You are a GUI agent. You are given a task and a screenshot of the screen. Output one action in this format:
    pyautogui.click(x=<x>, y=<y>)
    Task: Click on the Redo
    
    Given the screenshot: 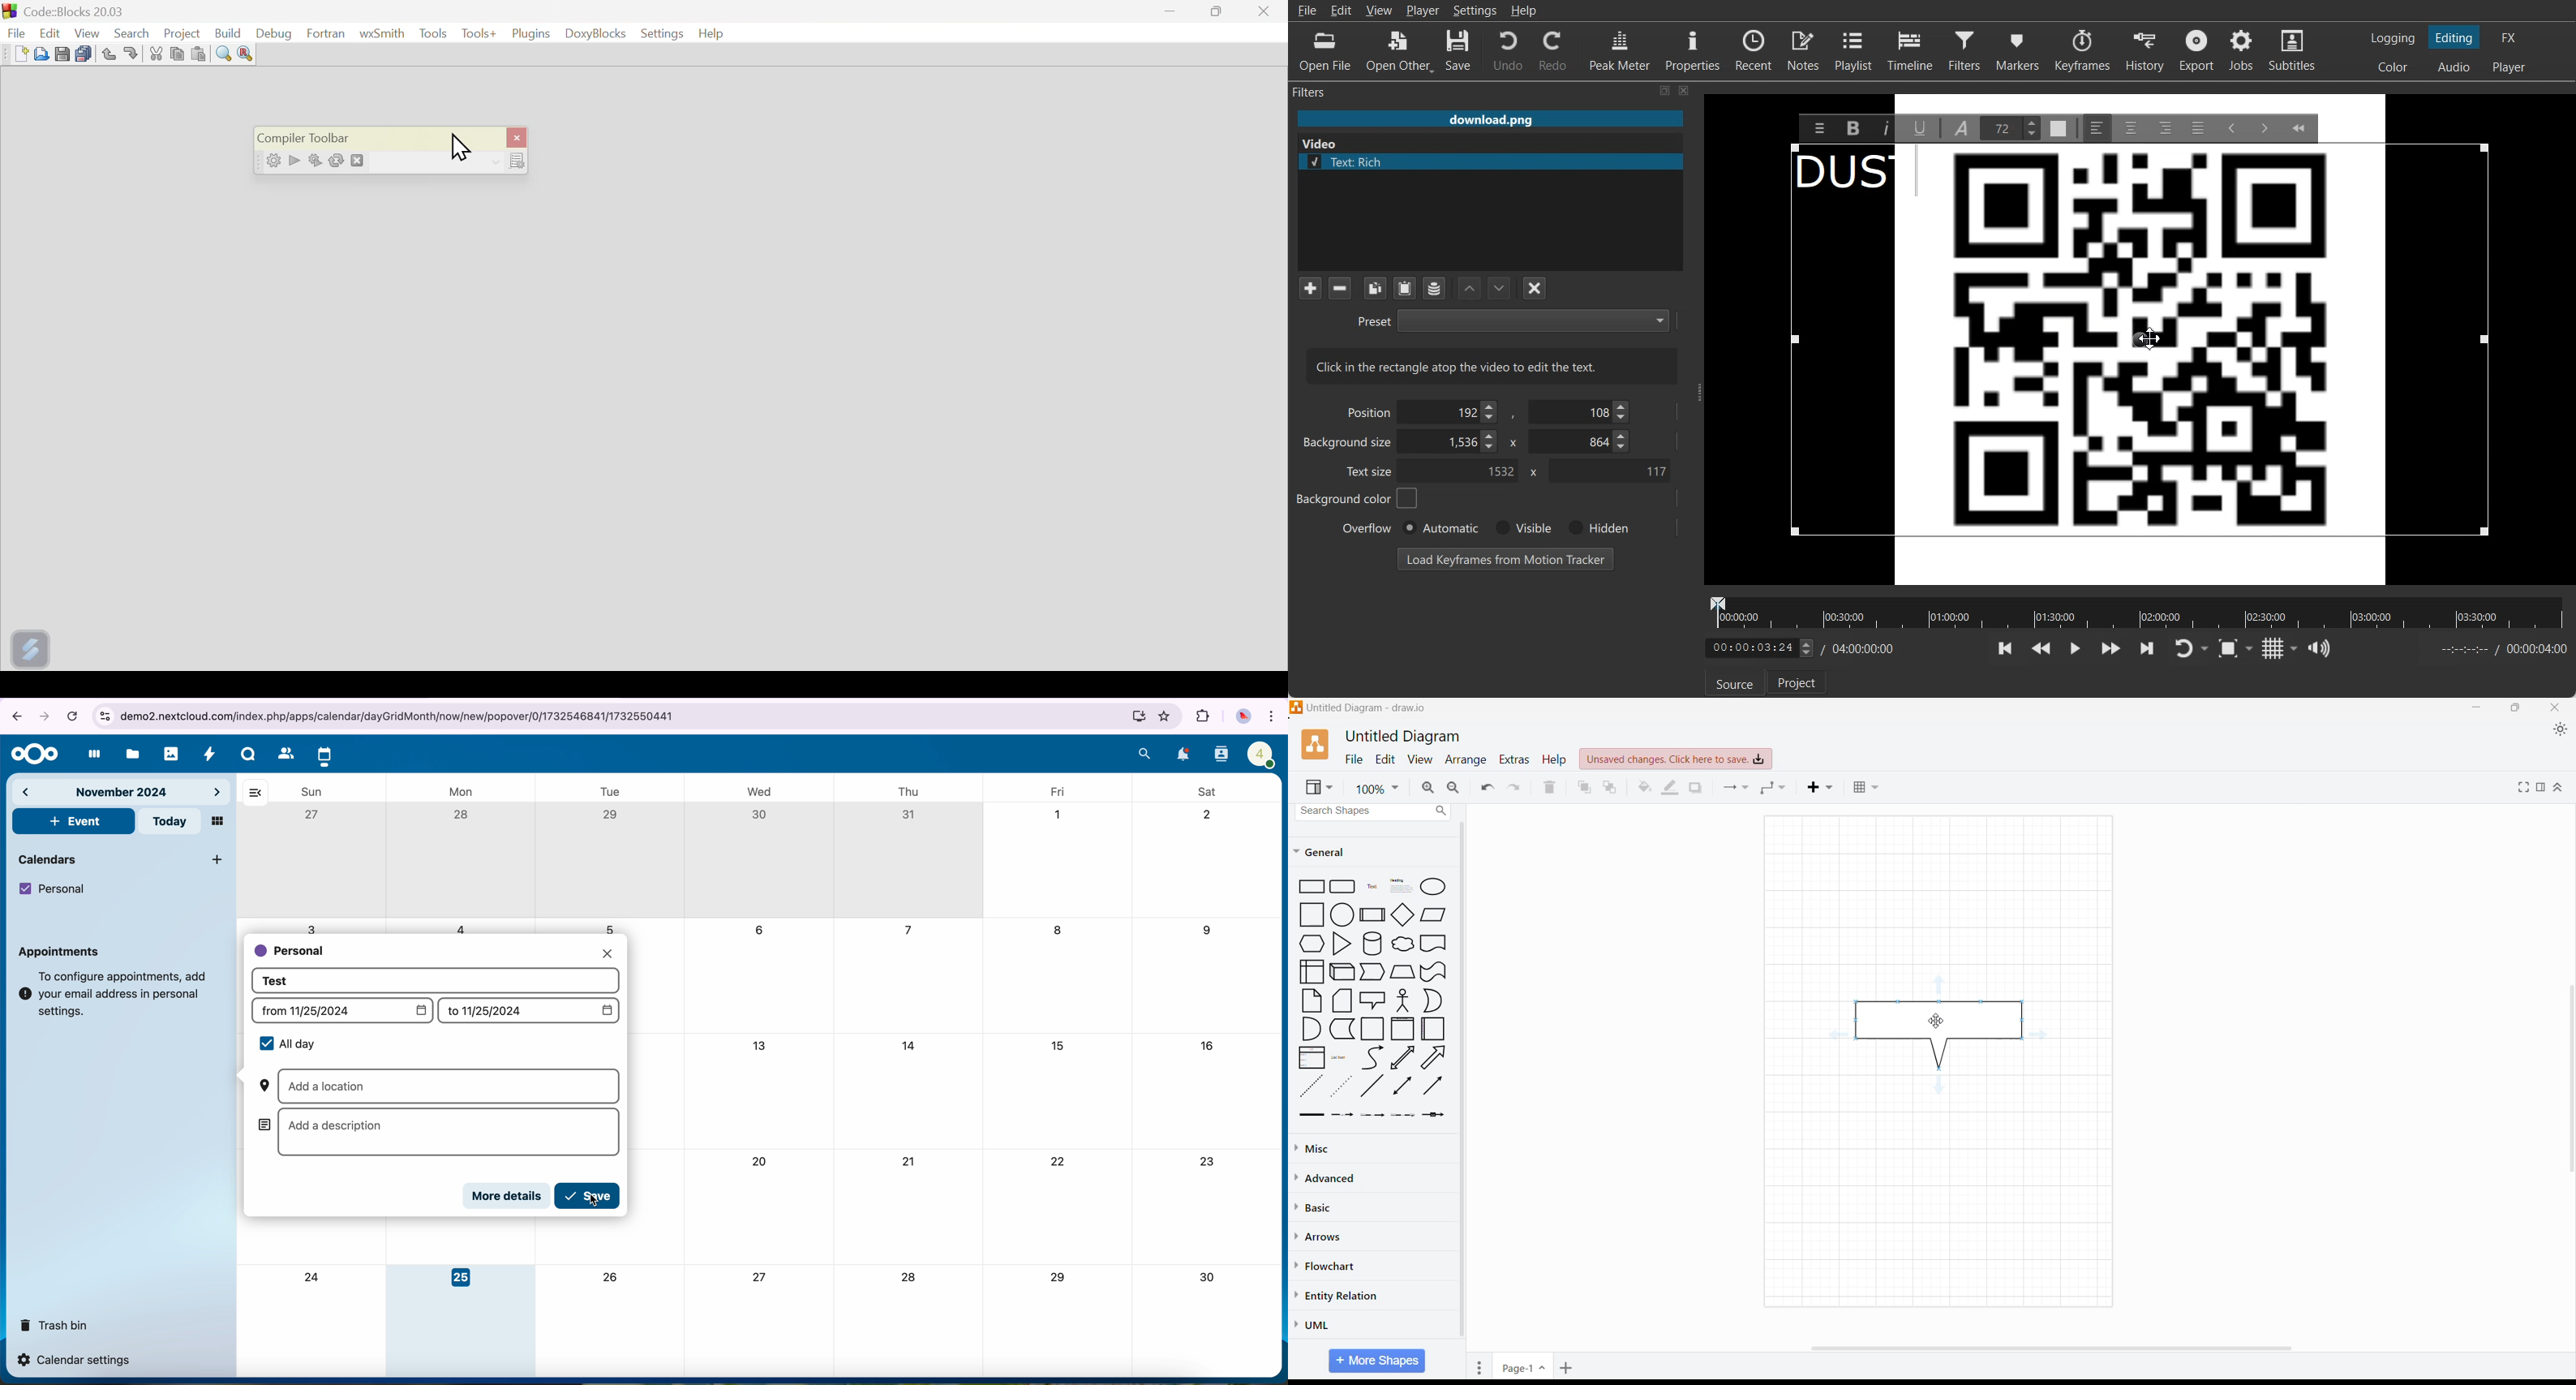 What is the action you would take?
    pyautogui.click(x=136, y=52)
    